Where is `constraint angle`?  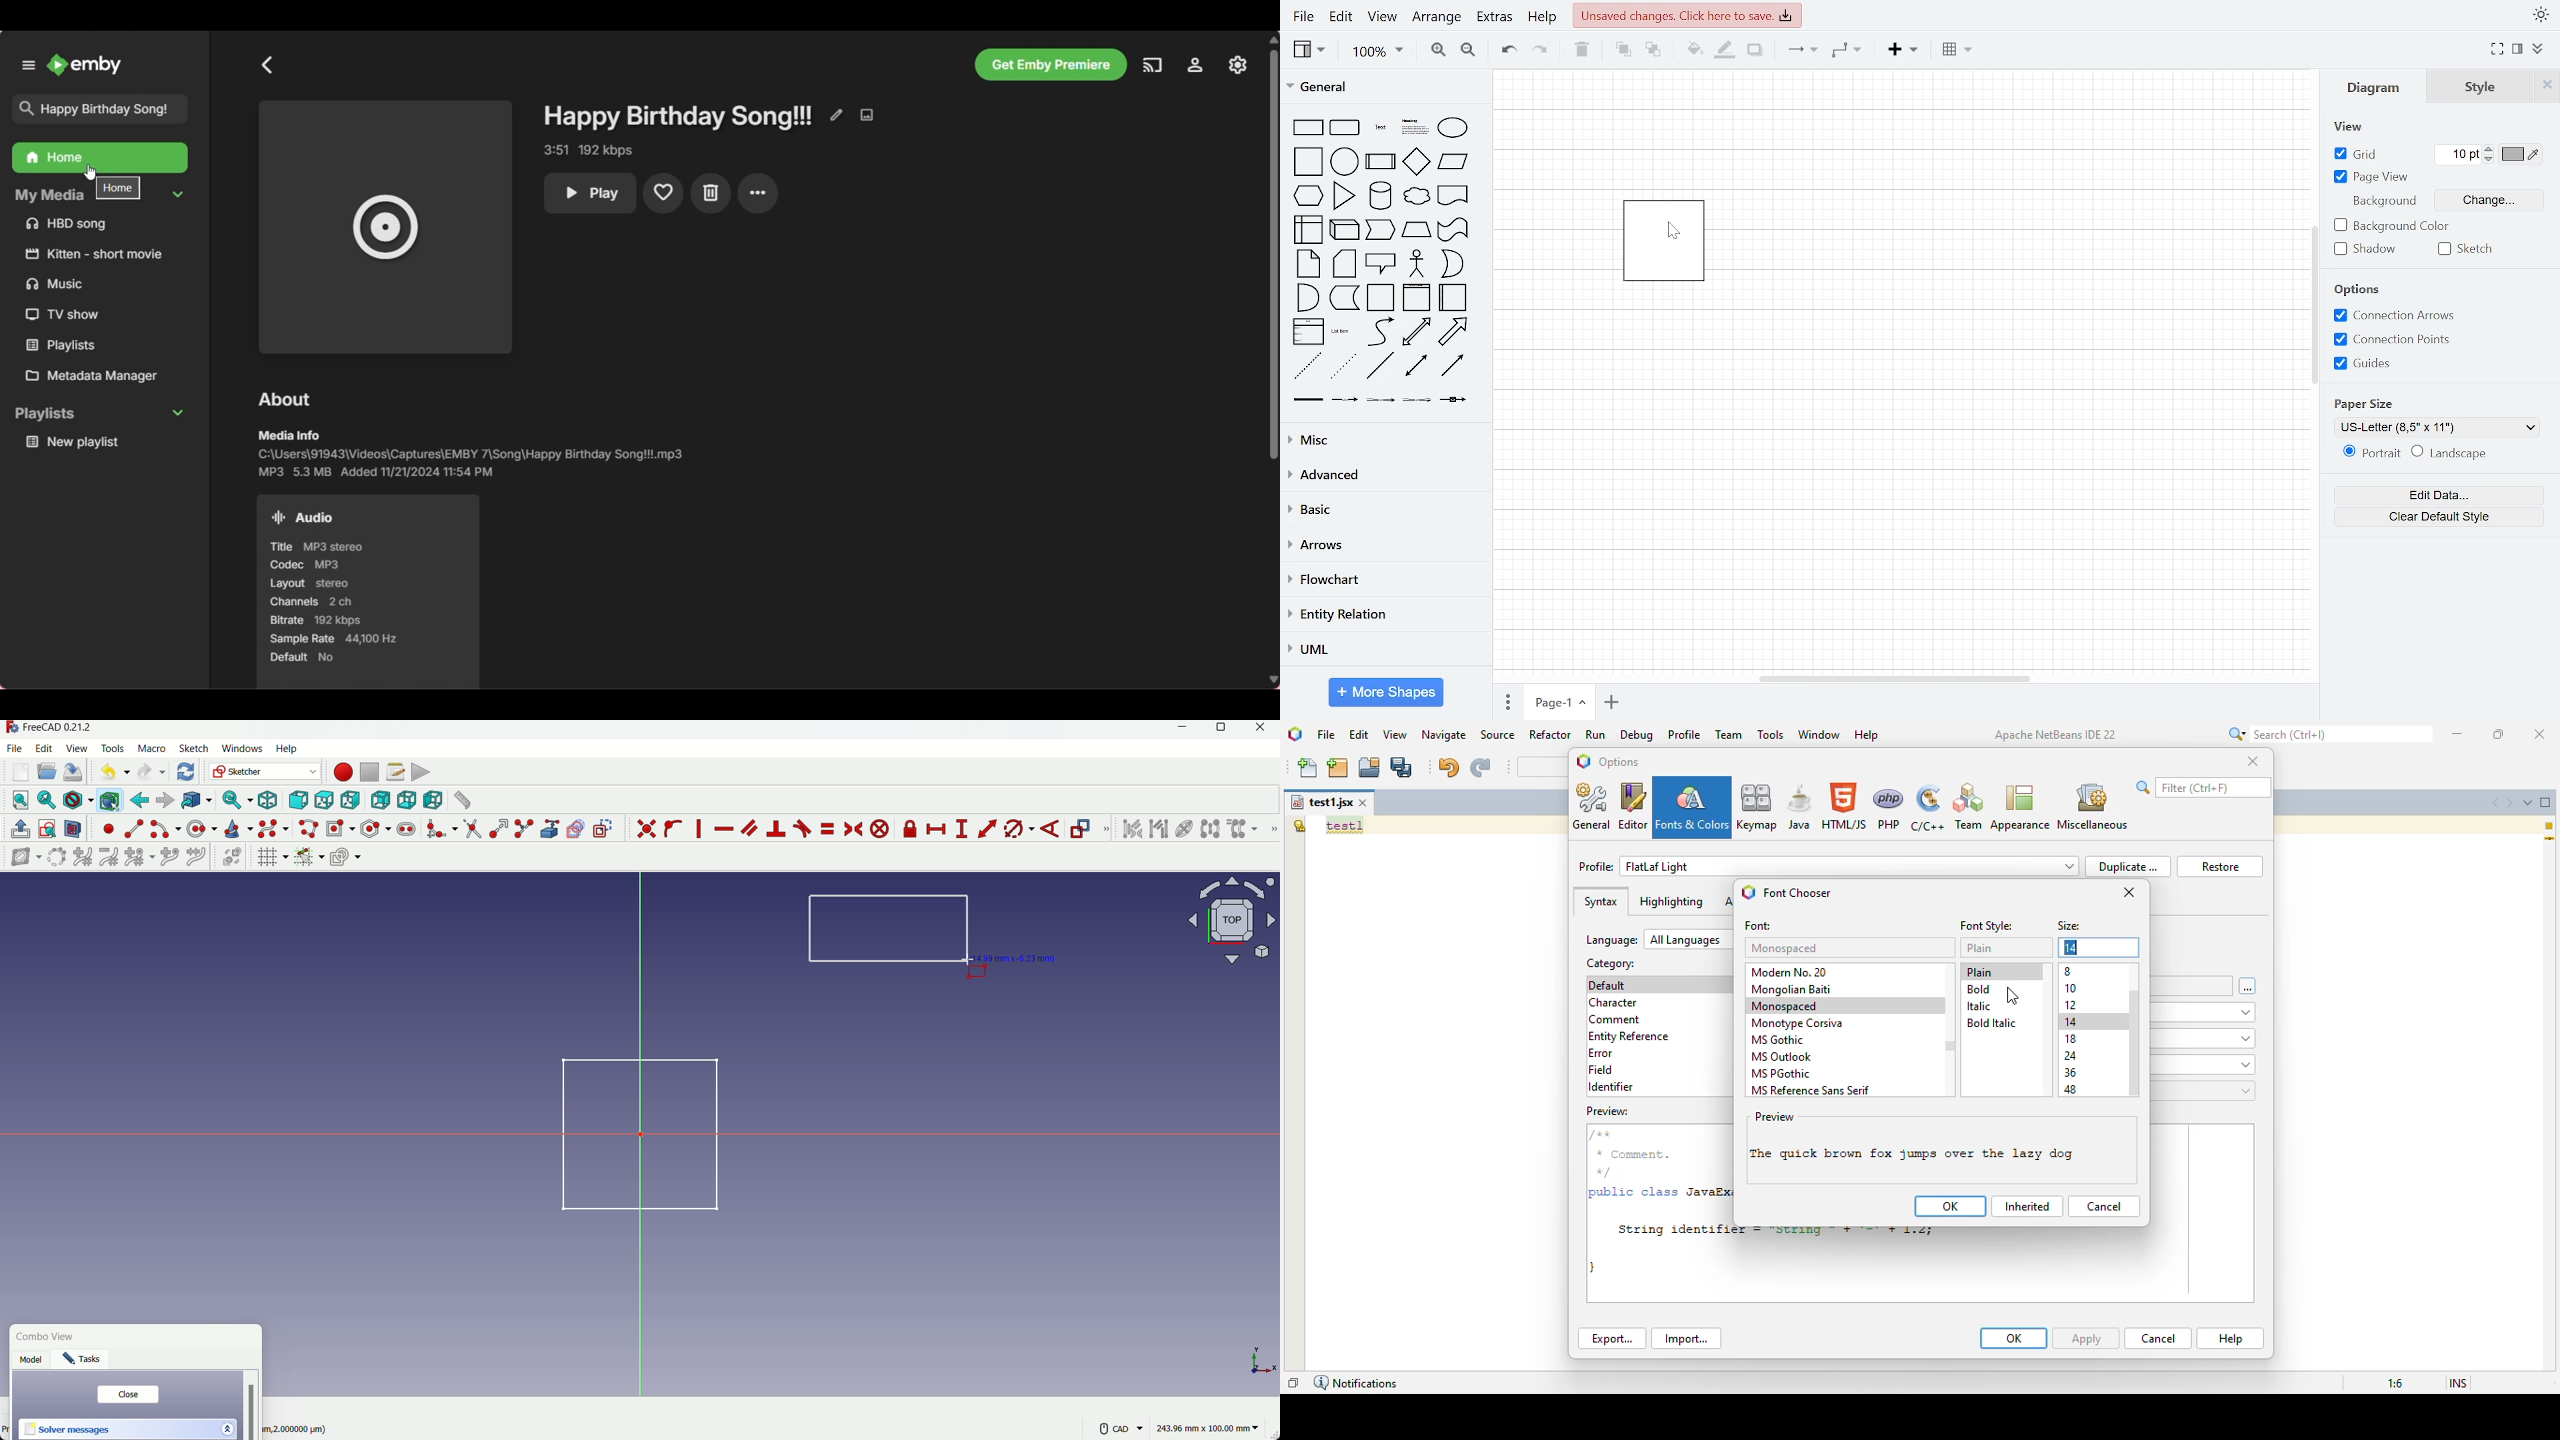 constraint angle is located at coordinates (1051, 830).